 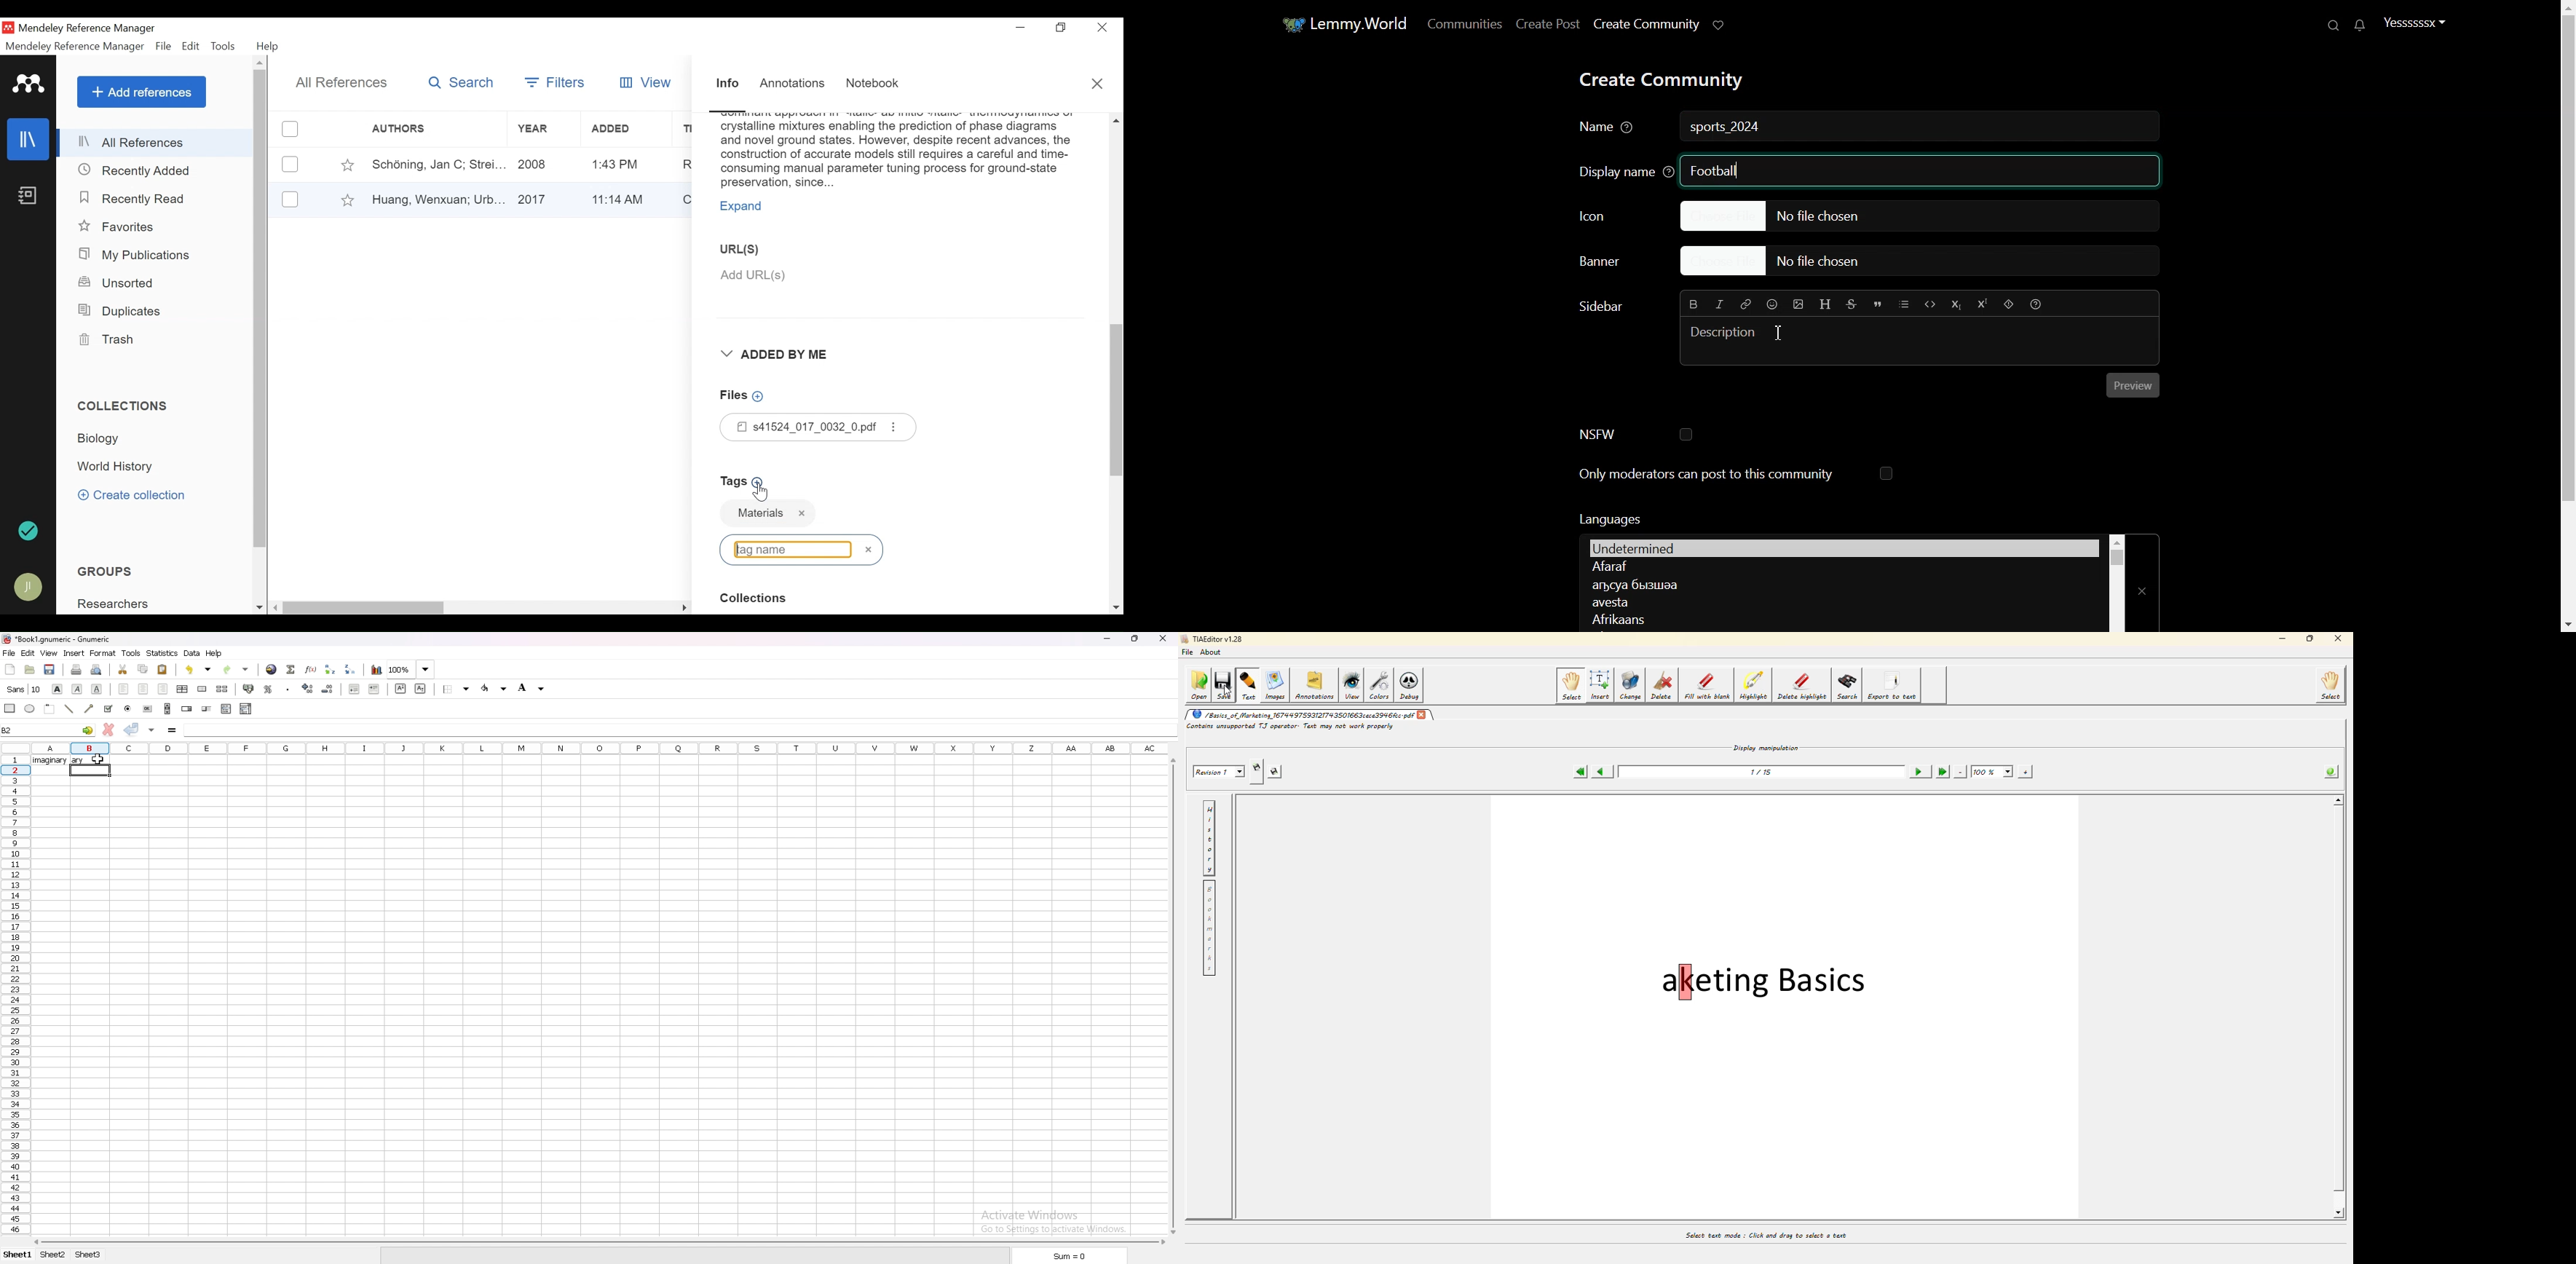 I want to click on Close, so click(x=1104, y=27).